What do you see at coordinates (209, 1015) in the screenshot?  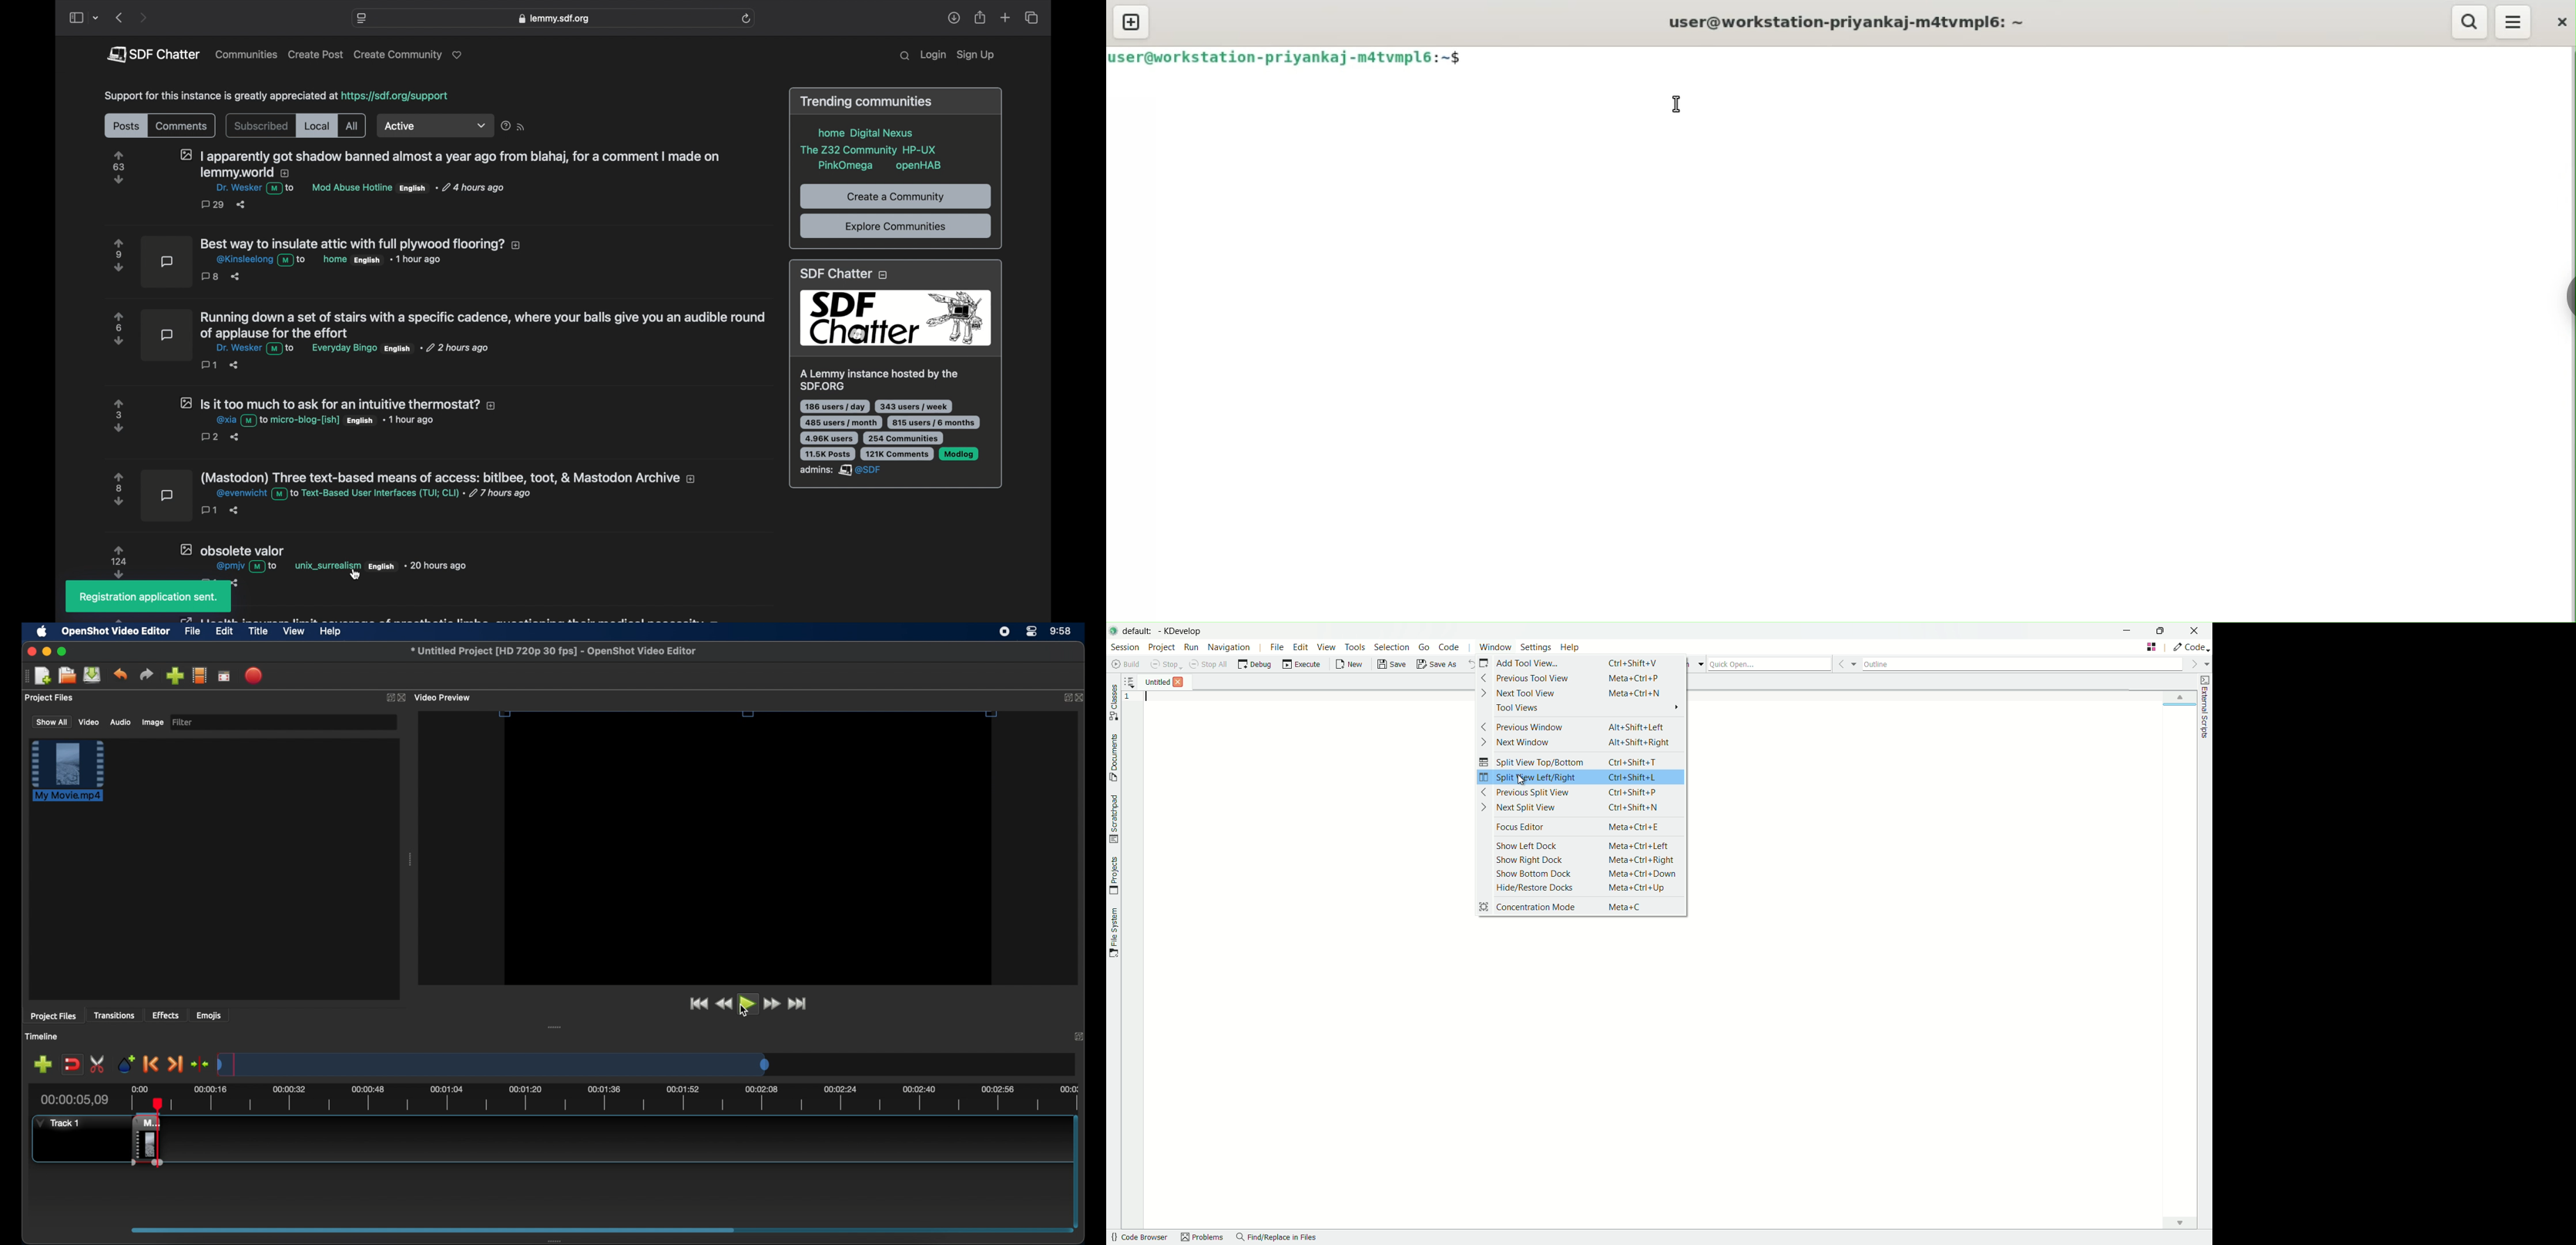 I see `emojis` at bounding box center [209, 1015].